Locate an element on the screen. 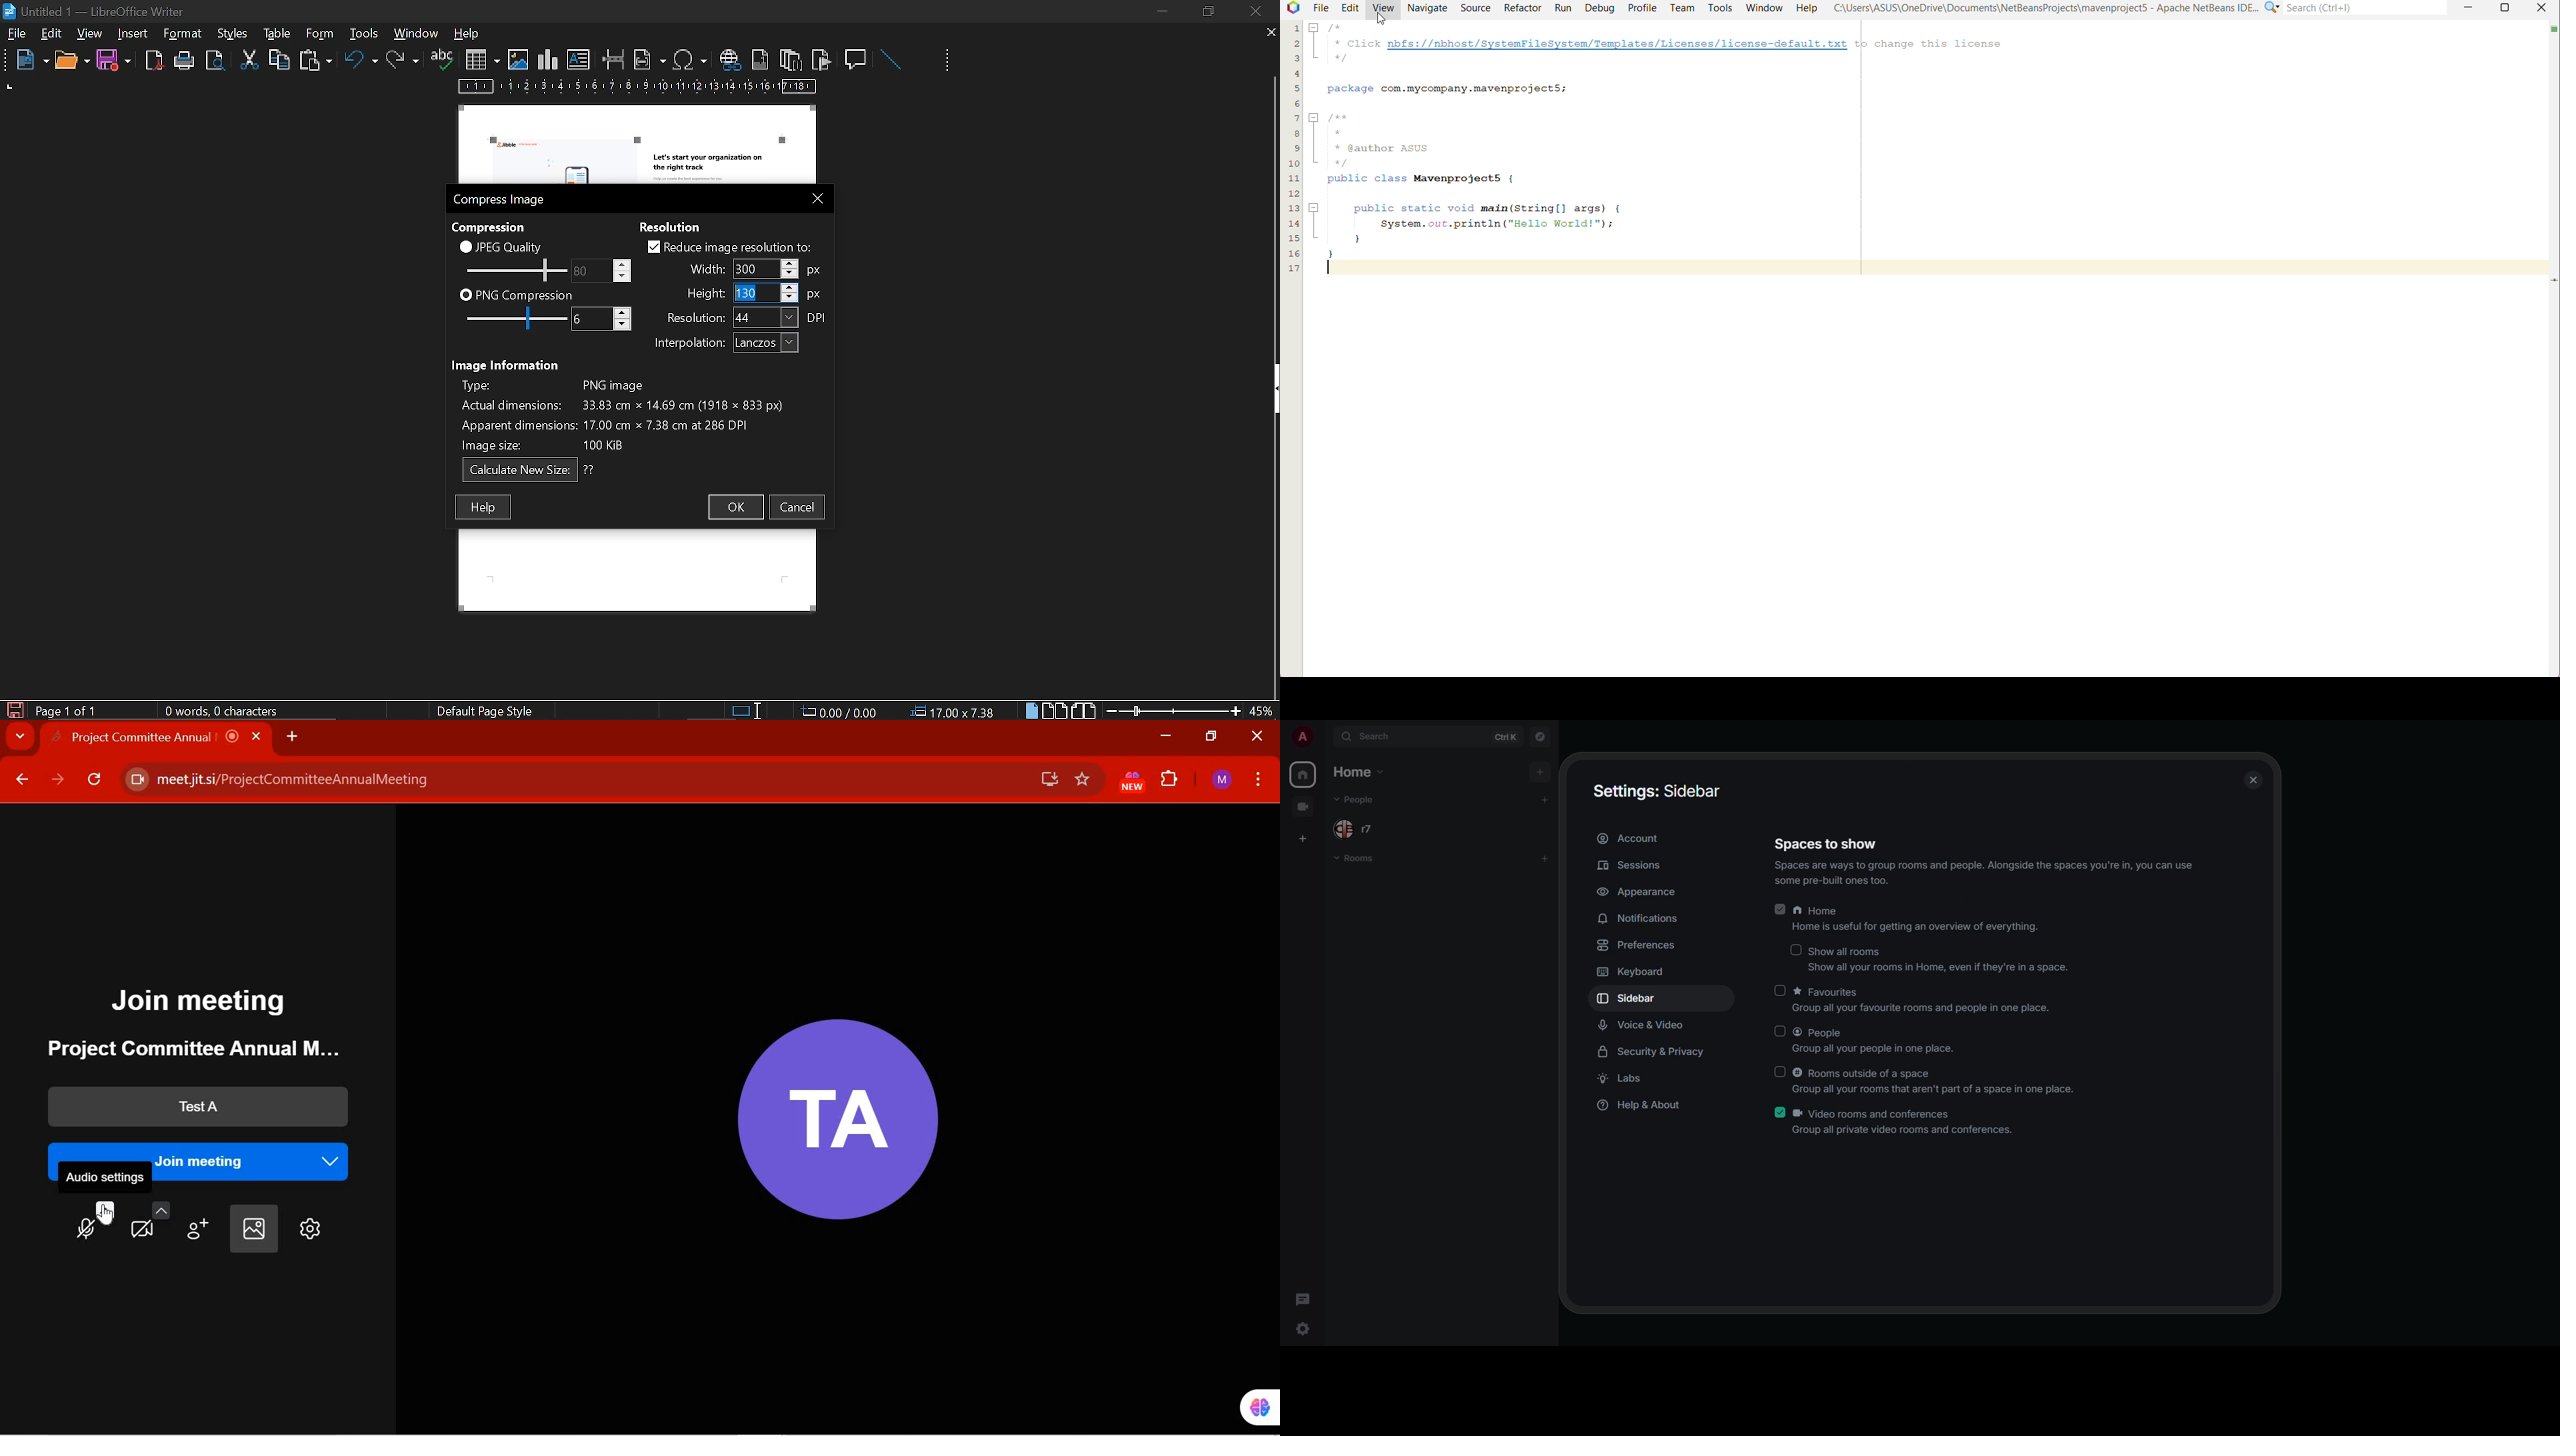  help & about is located at coordinates (1644, 1106).